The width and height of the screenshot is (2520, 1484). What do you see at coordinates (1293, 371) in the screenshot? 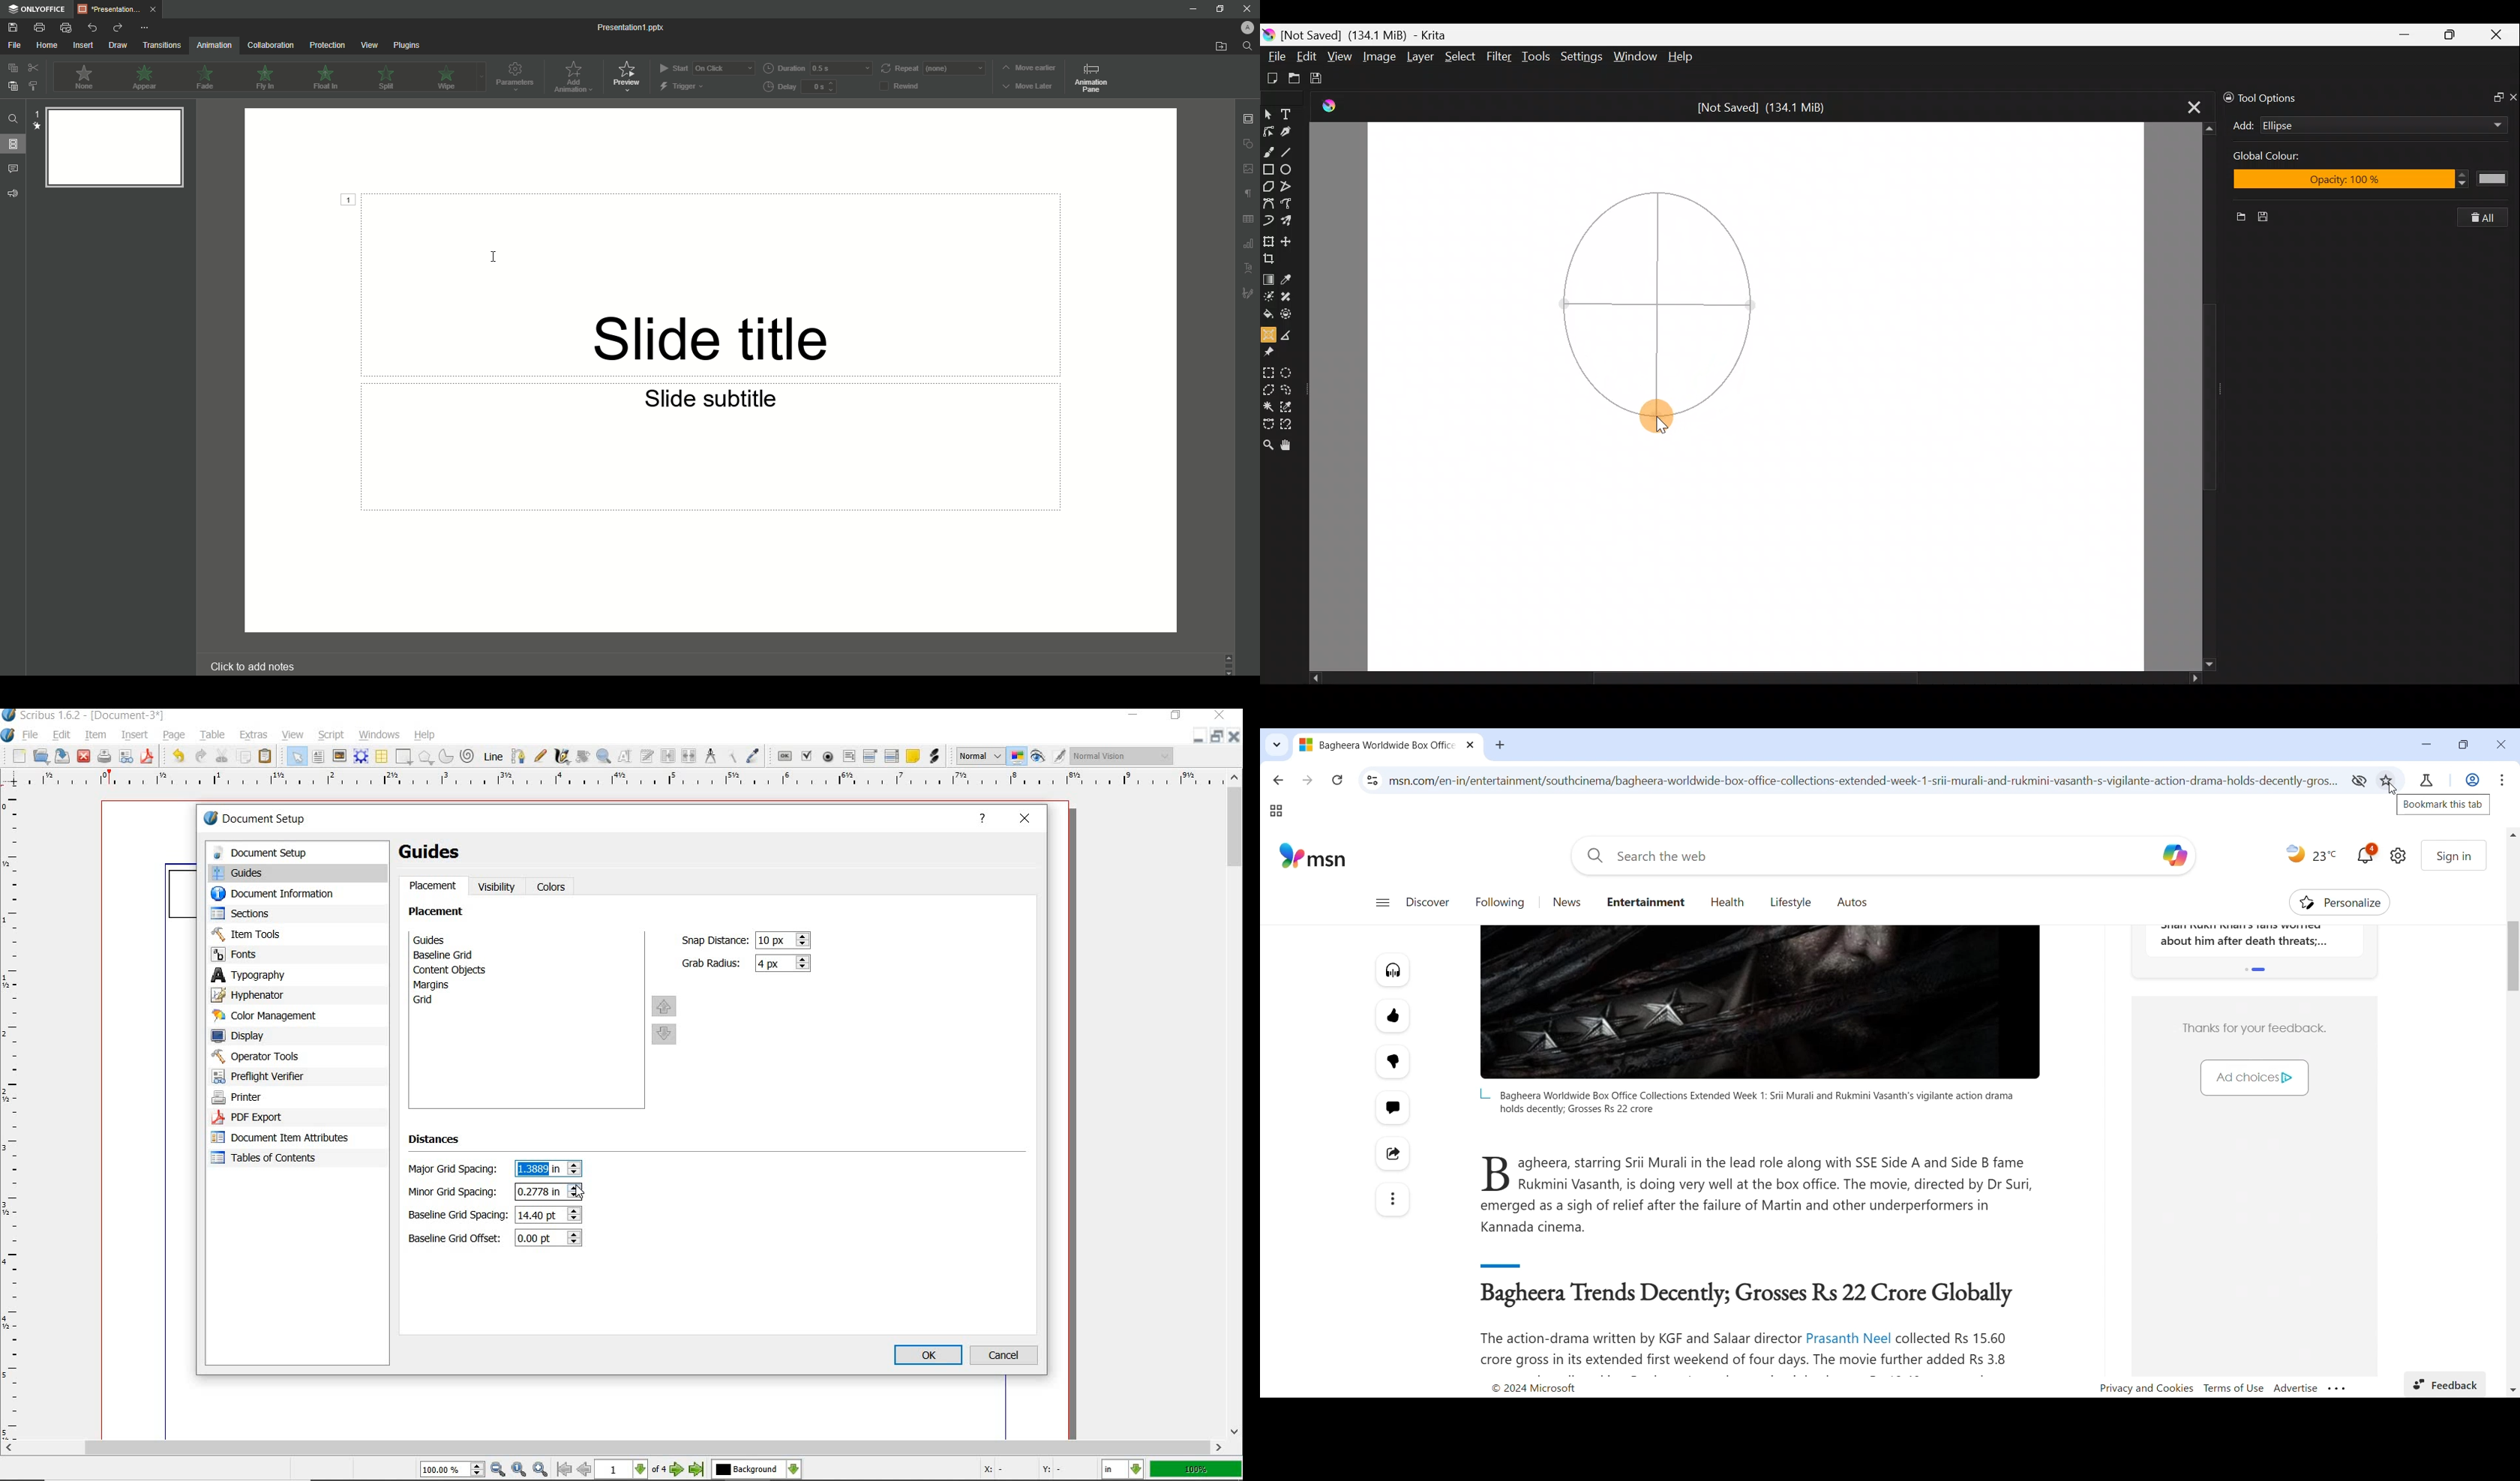
I see `Elliptical selection tool` at bounding box center [1293, 371].